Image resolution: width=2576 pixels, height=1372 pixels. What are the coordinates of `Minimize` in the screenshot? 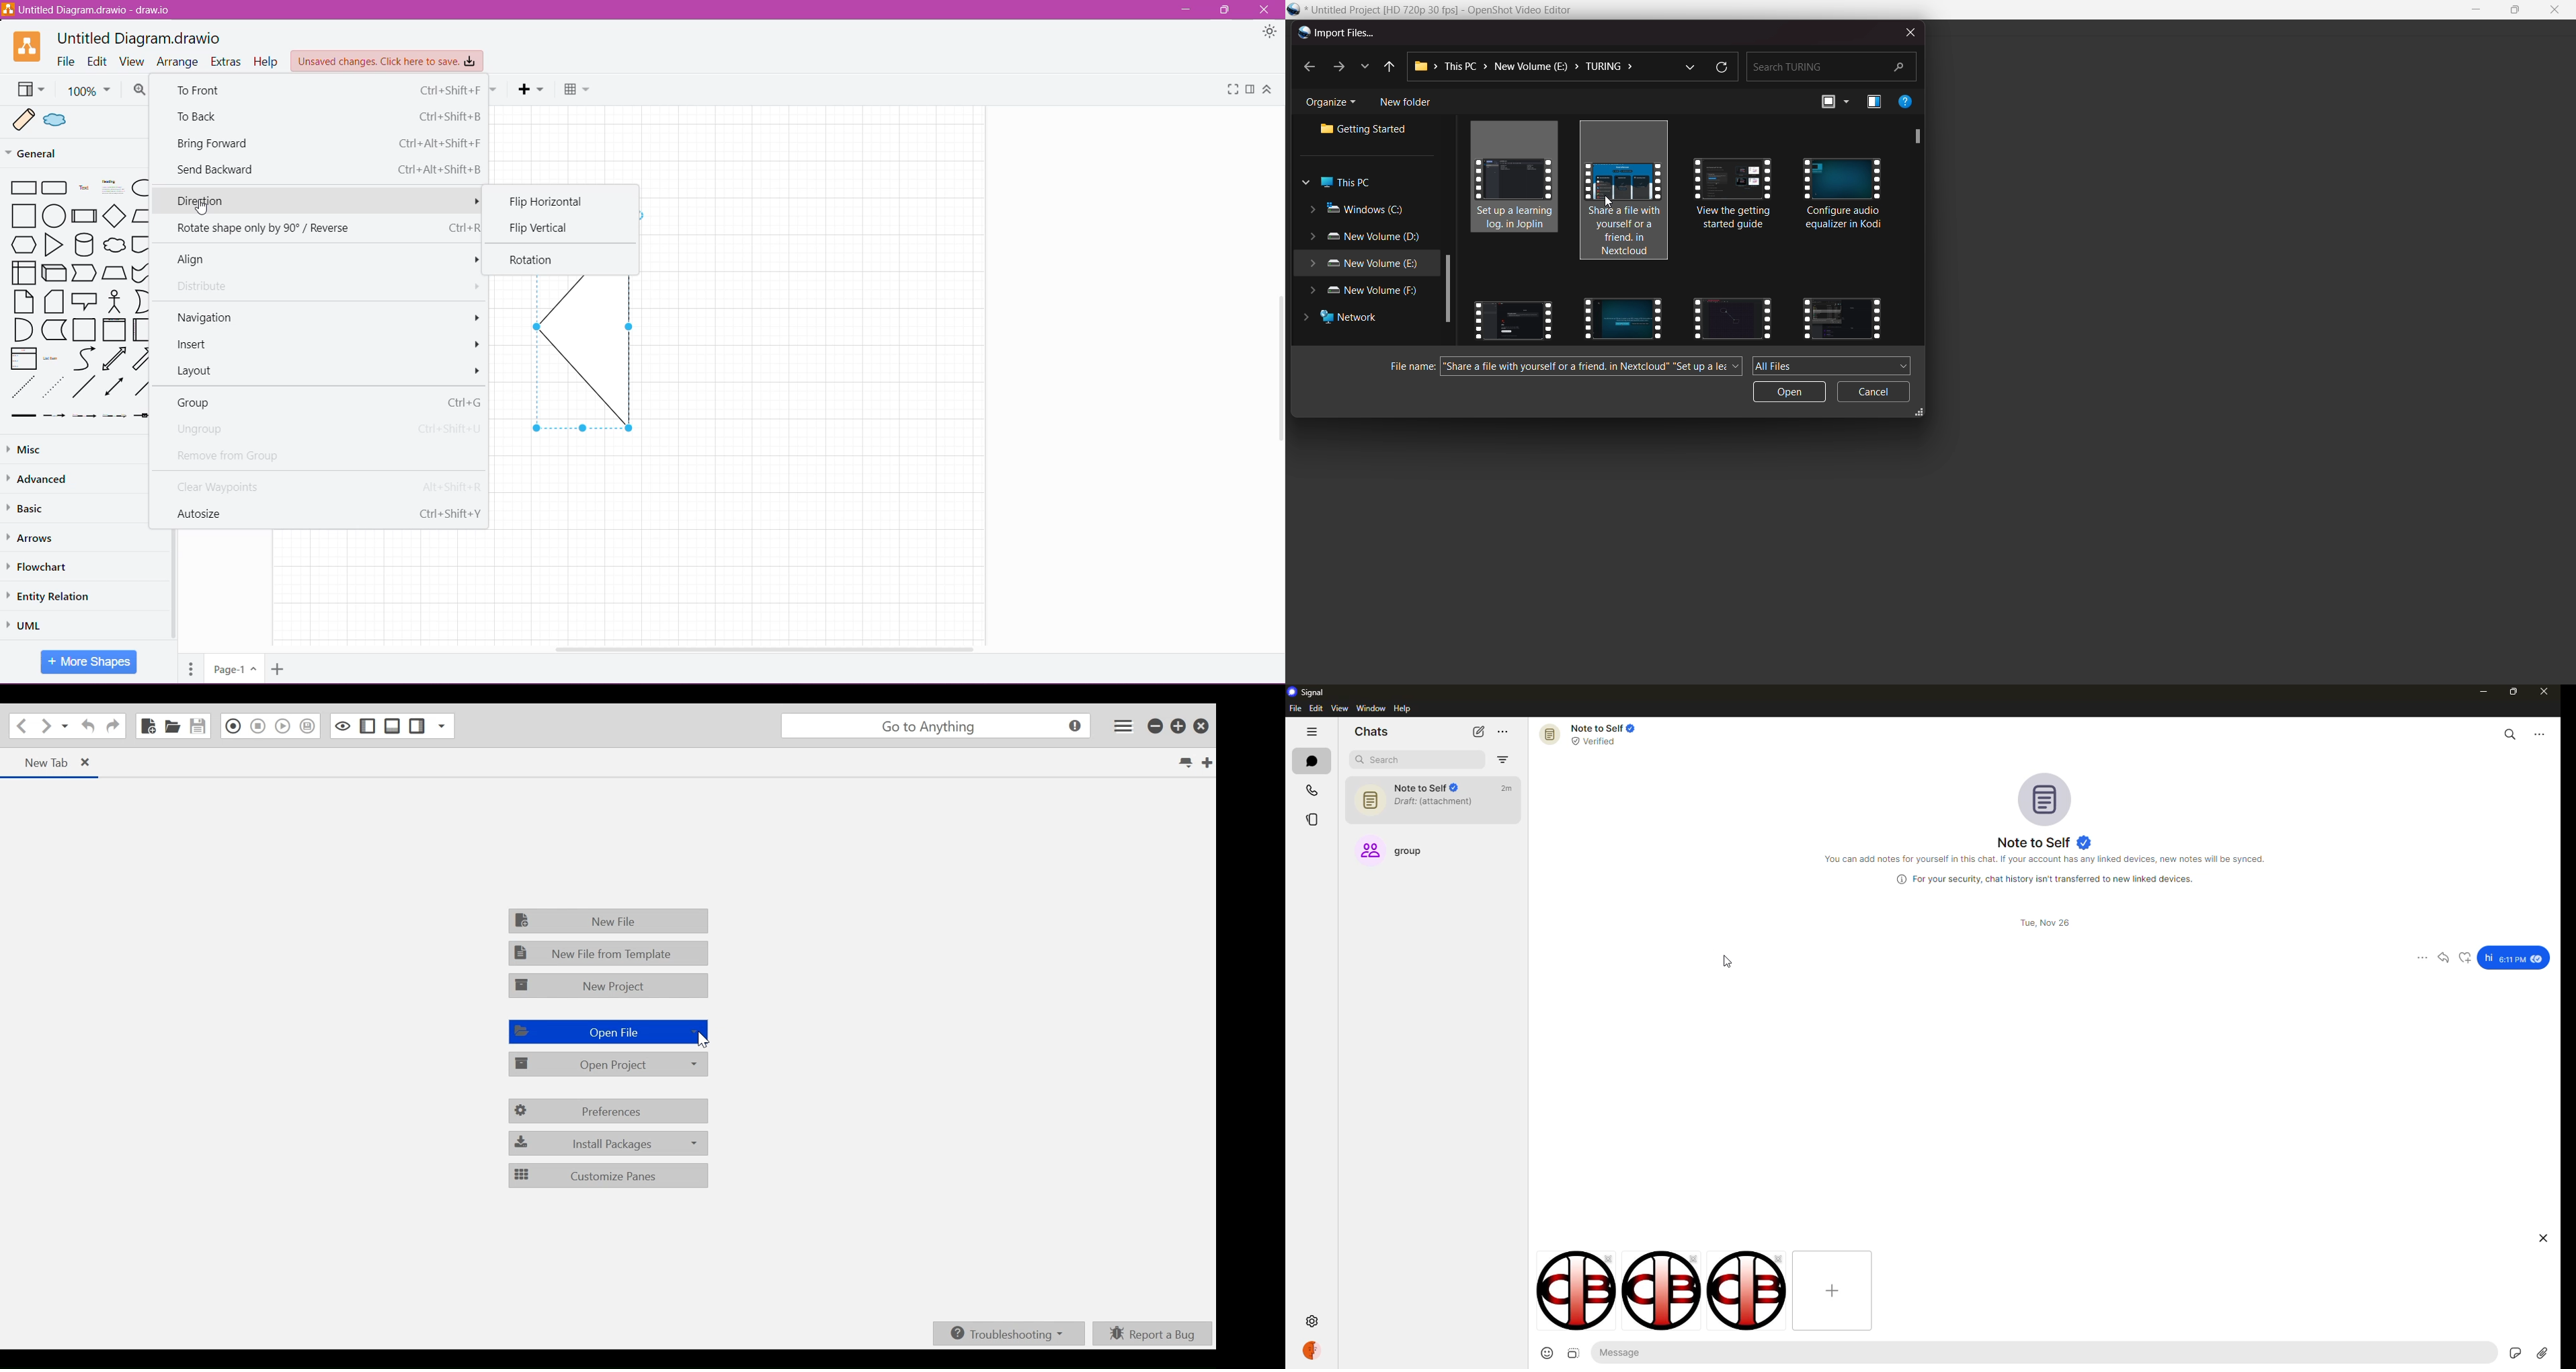 It's located at (1185, 10).